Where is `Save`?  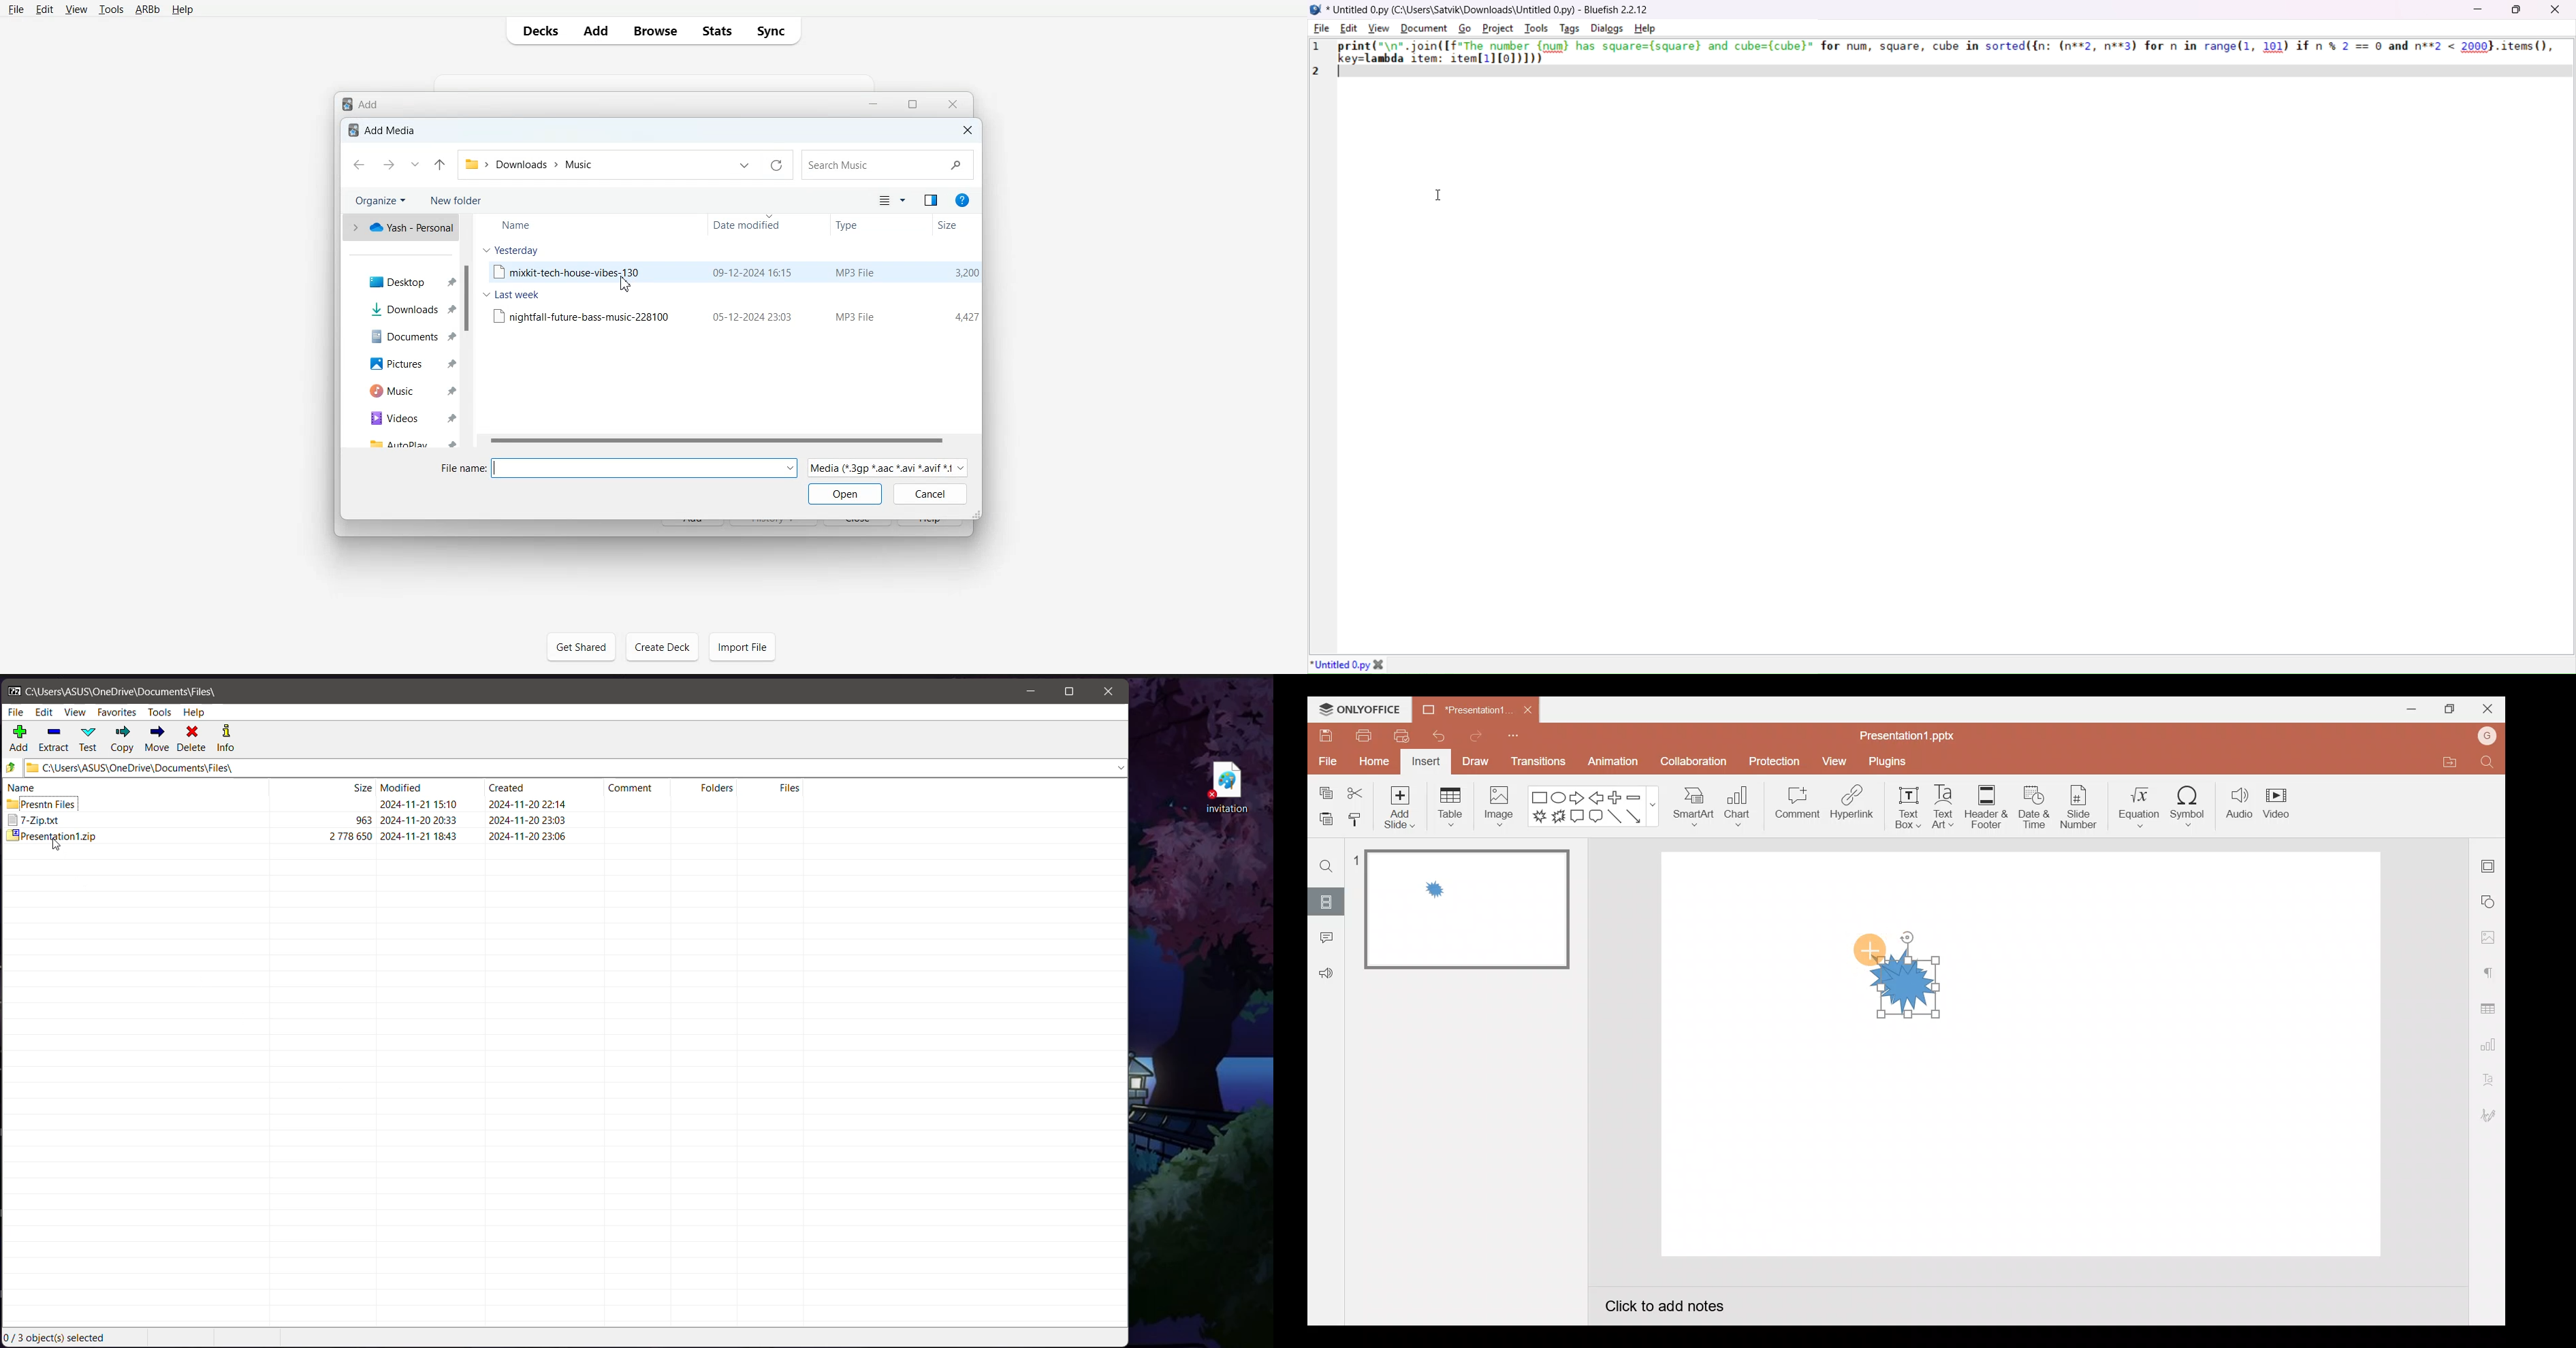
Save is located at coordinates (1326, 738).